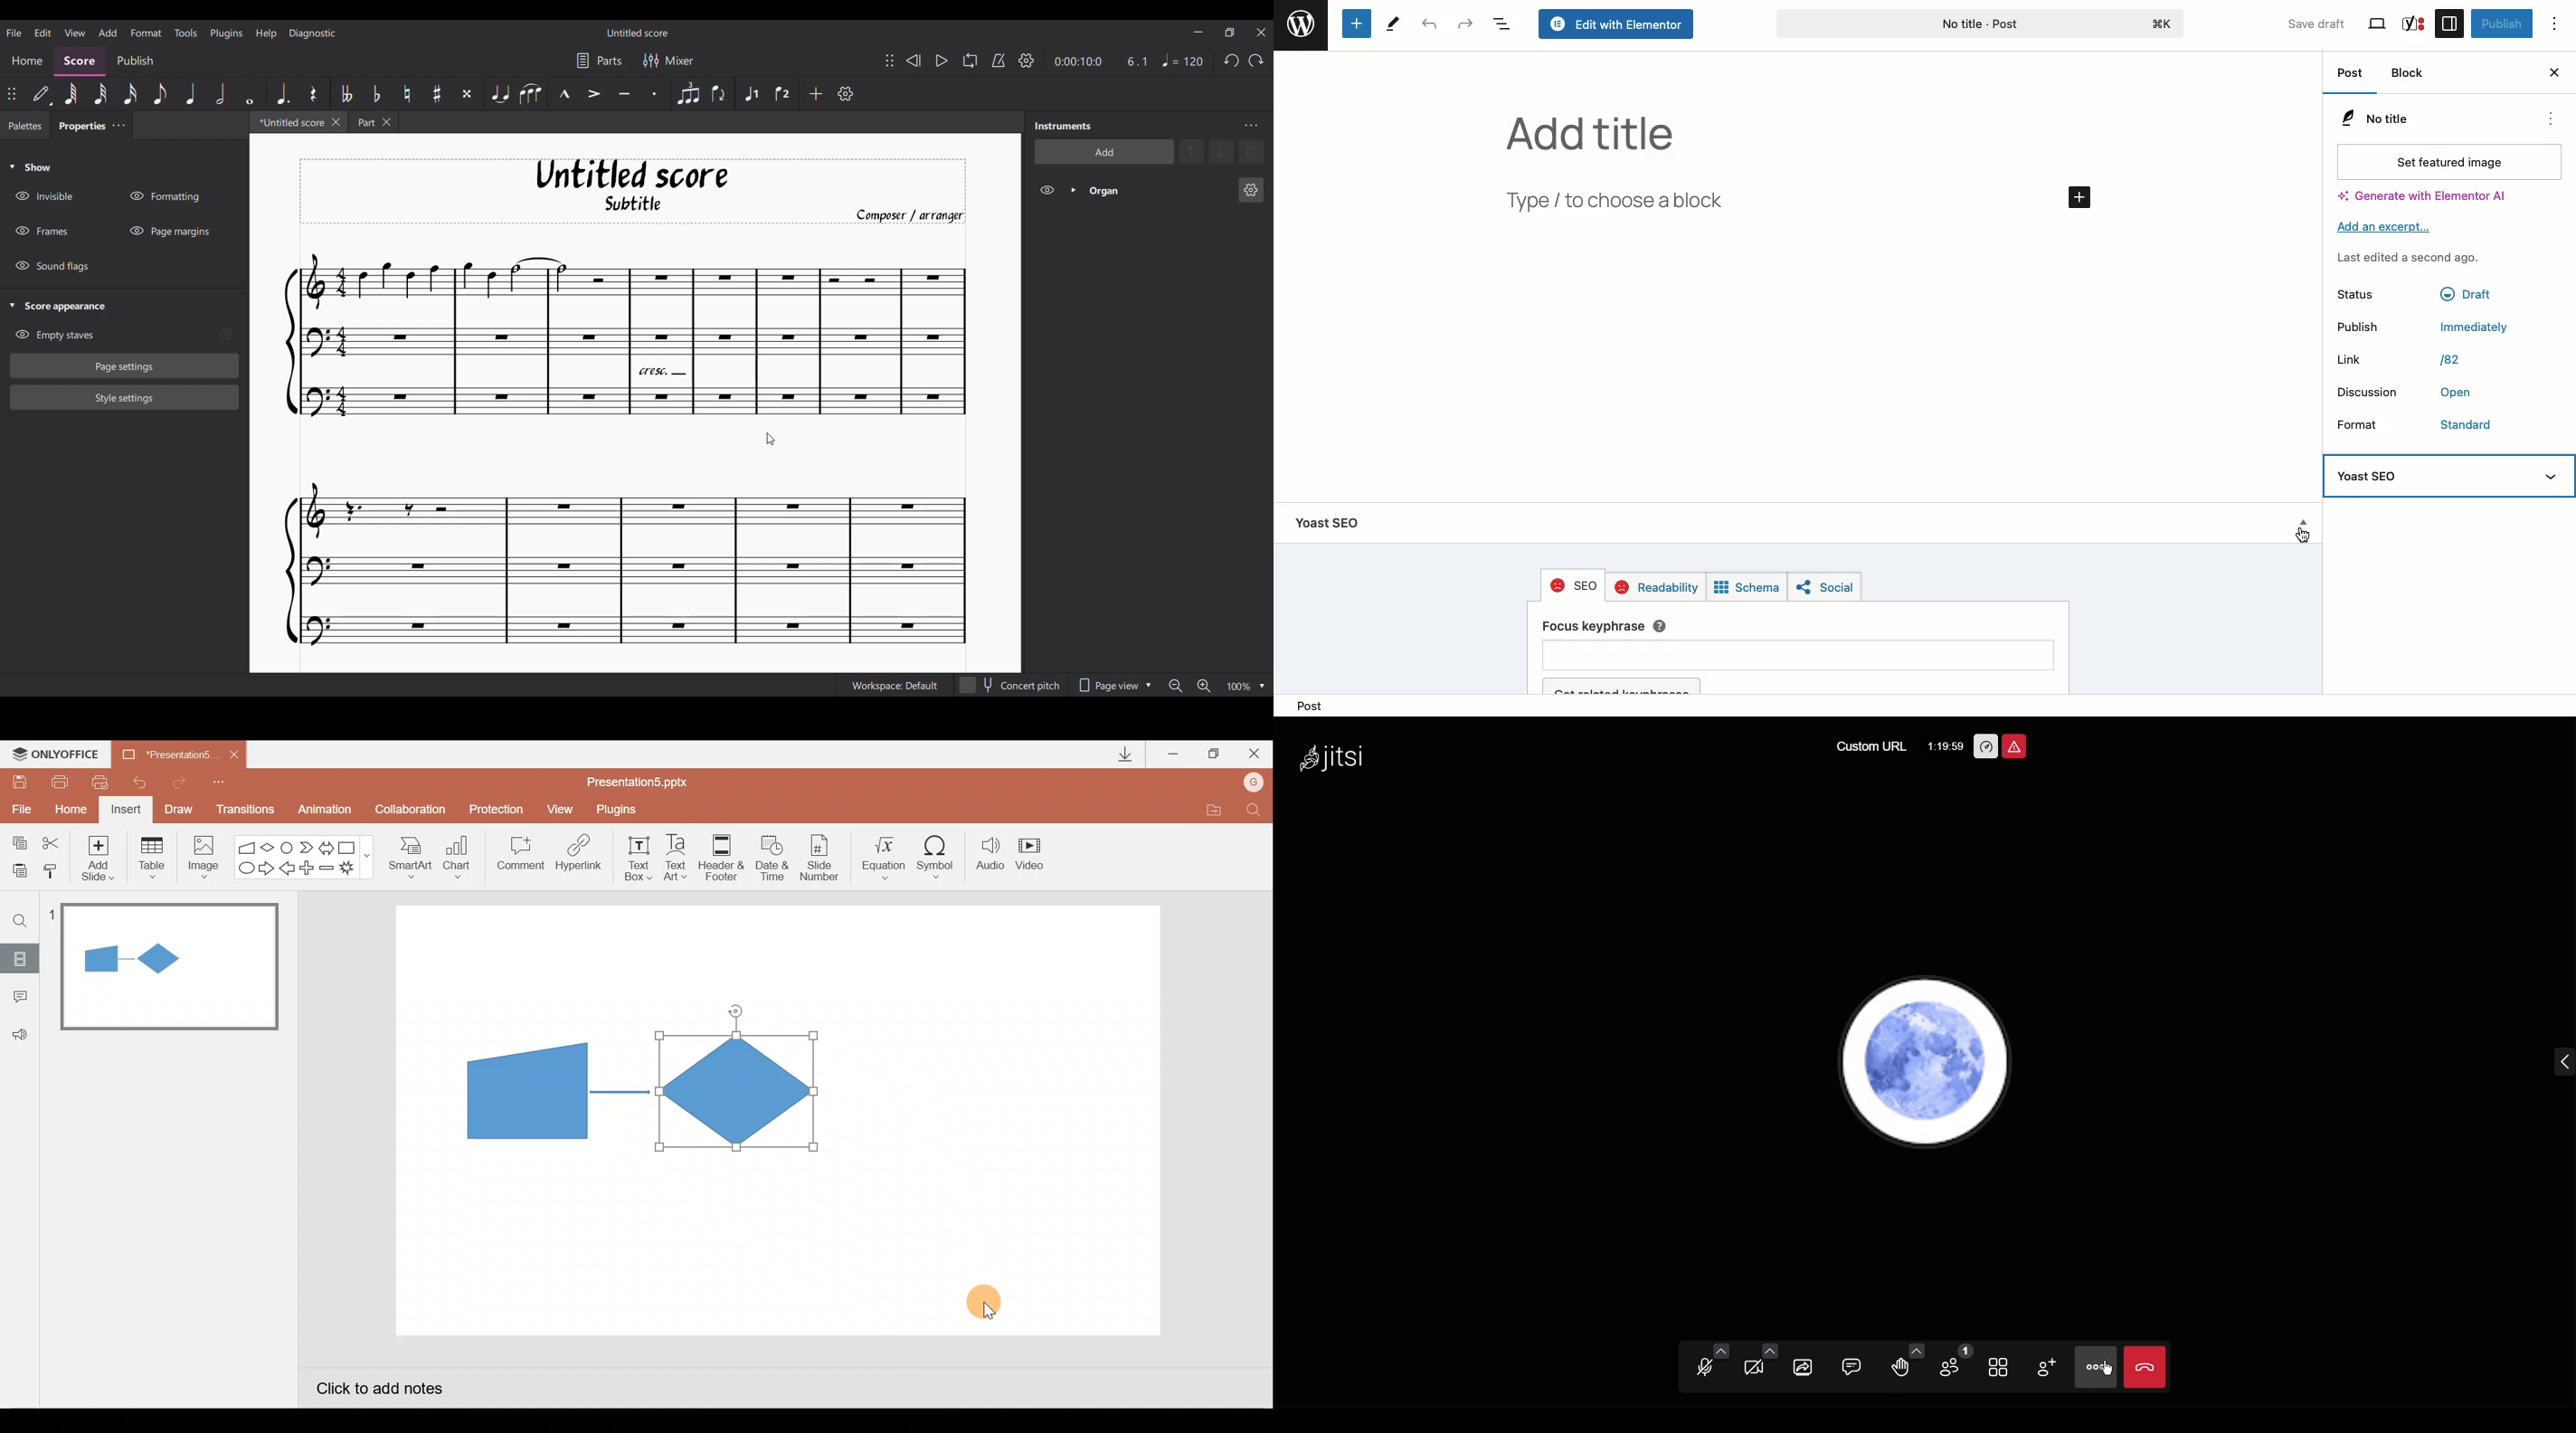  Describe the element at coordinates (2461, 423) in the screenshot. I see `Standard` at that location.